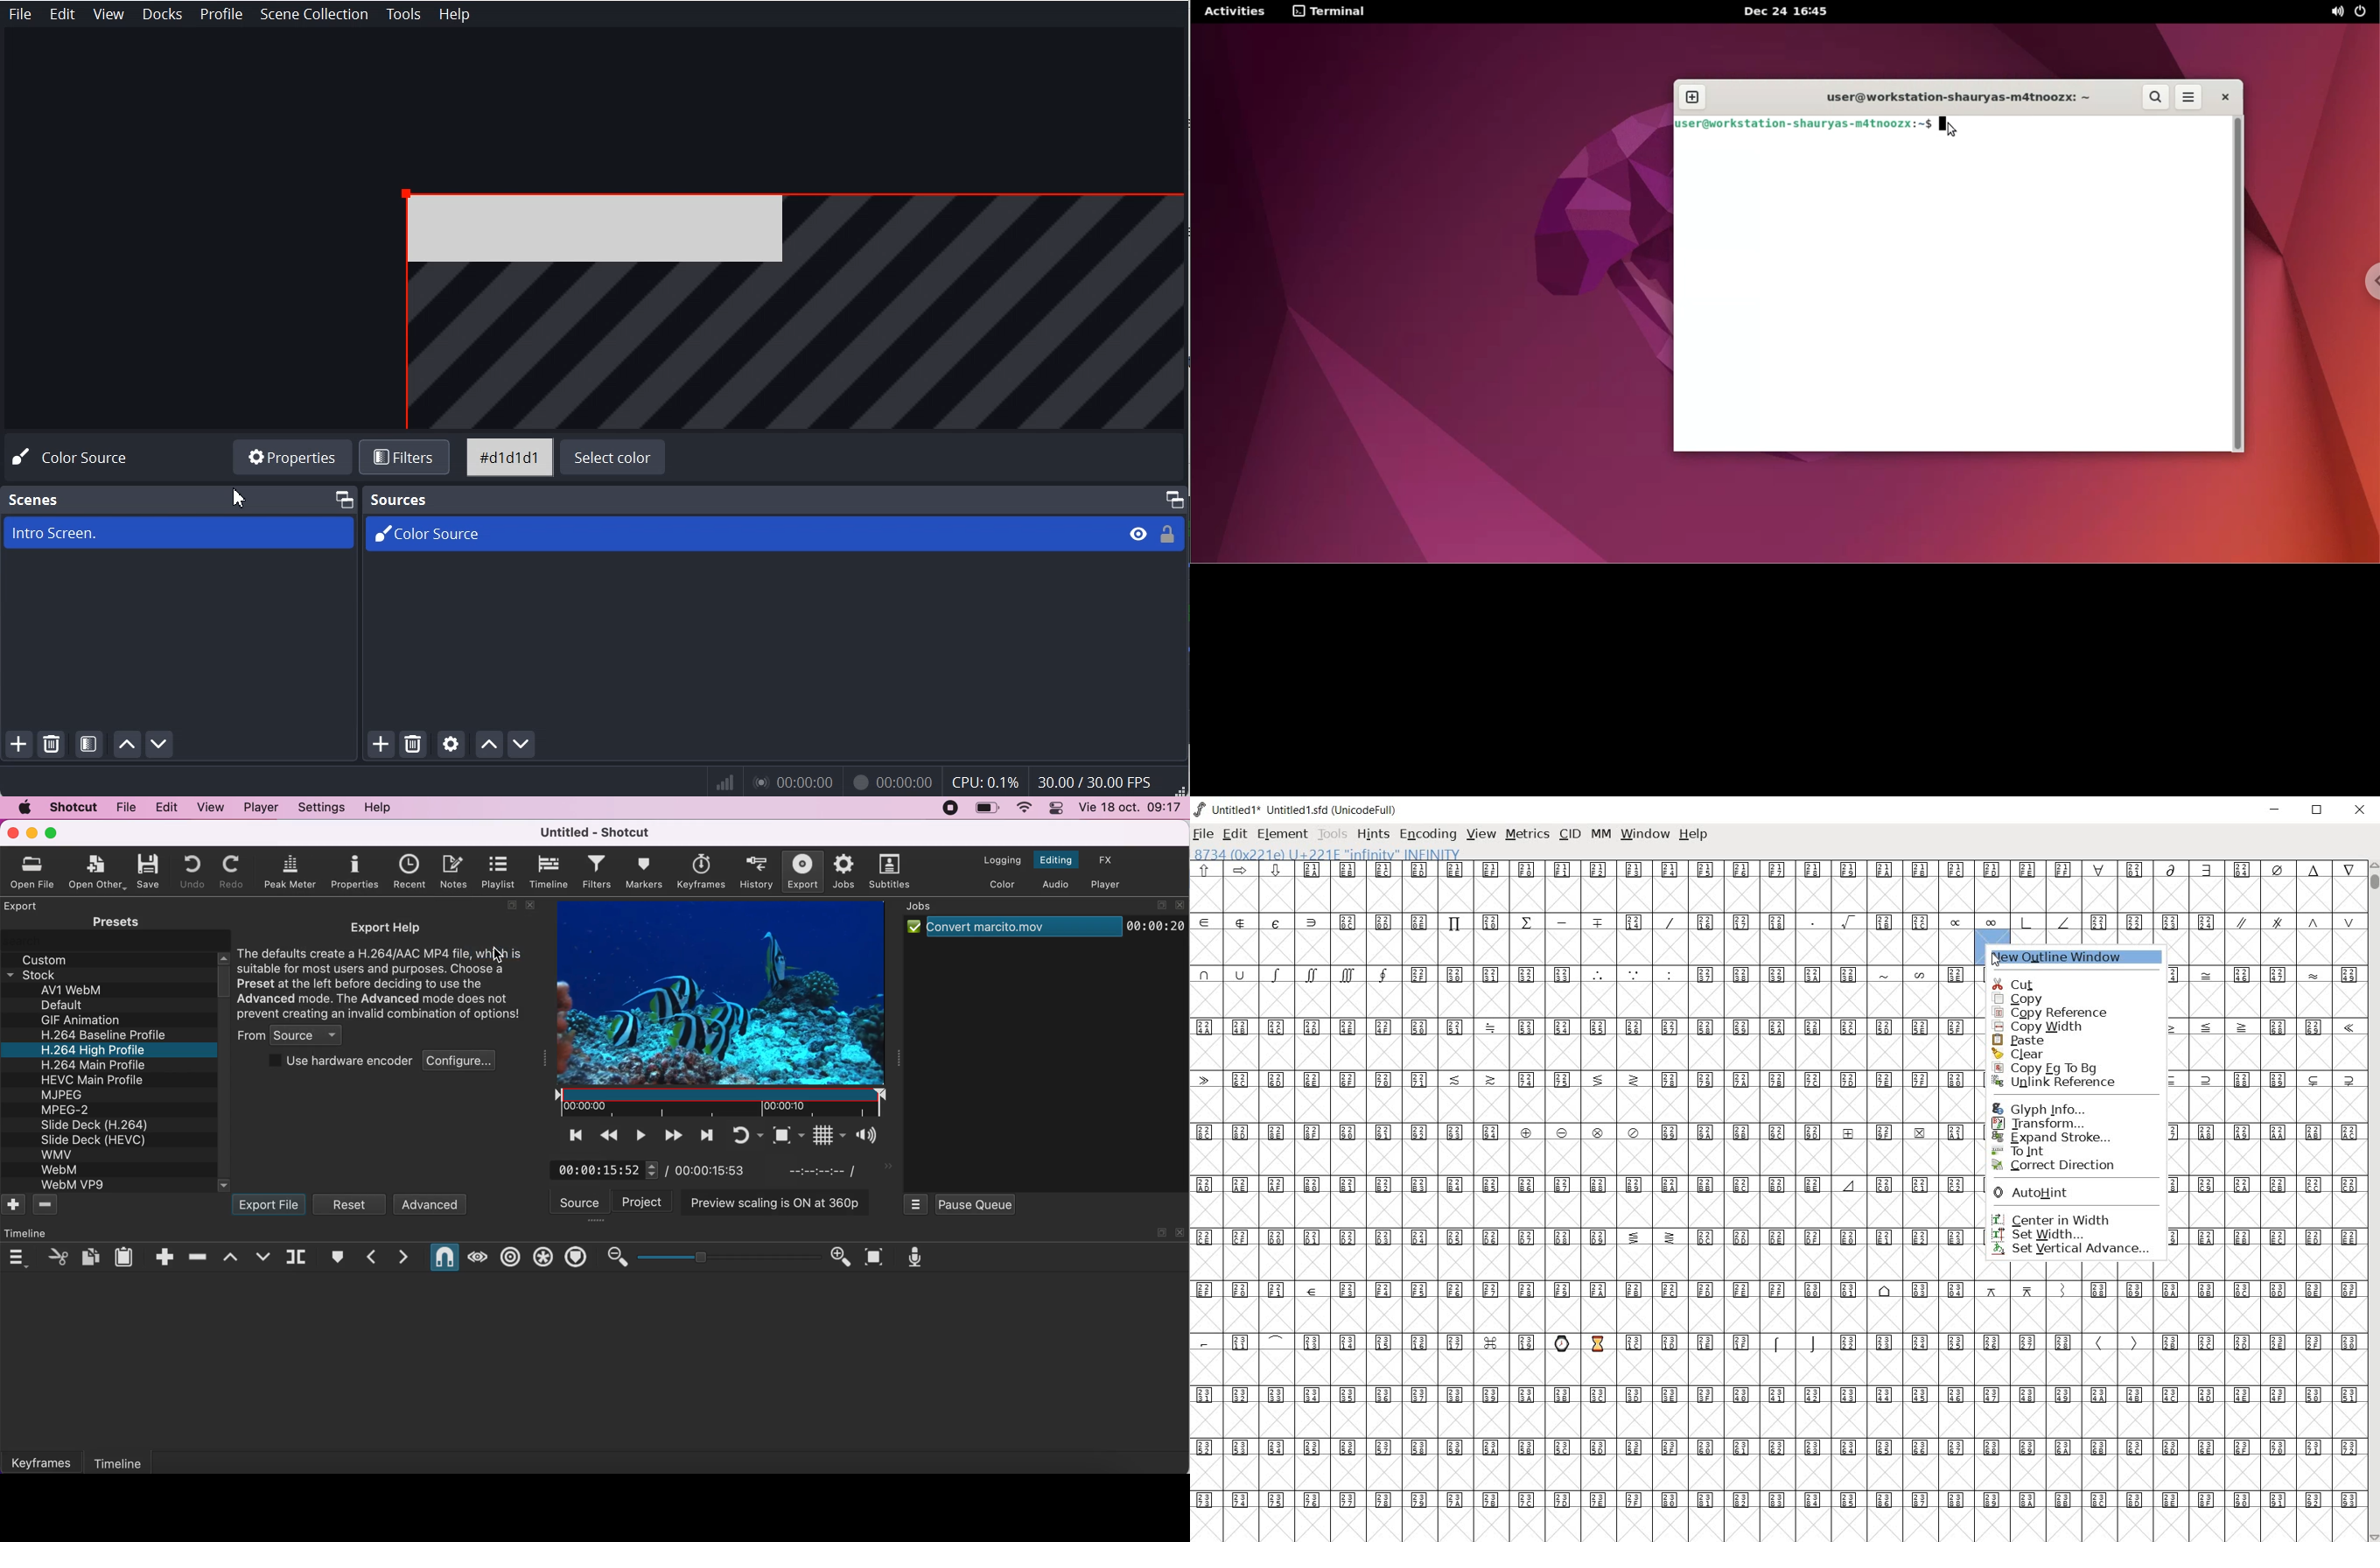  What do you see at coordinates (67, 1004) in the screenshot?
I see `Default` at bounding box center [67, 1004].